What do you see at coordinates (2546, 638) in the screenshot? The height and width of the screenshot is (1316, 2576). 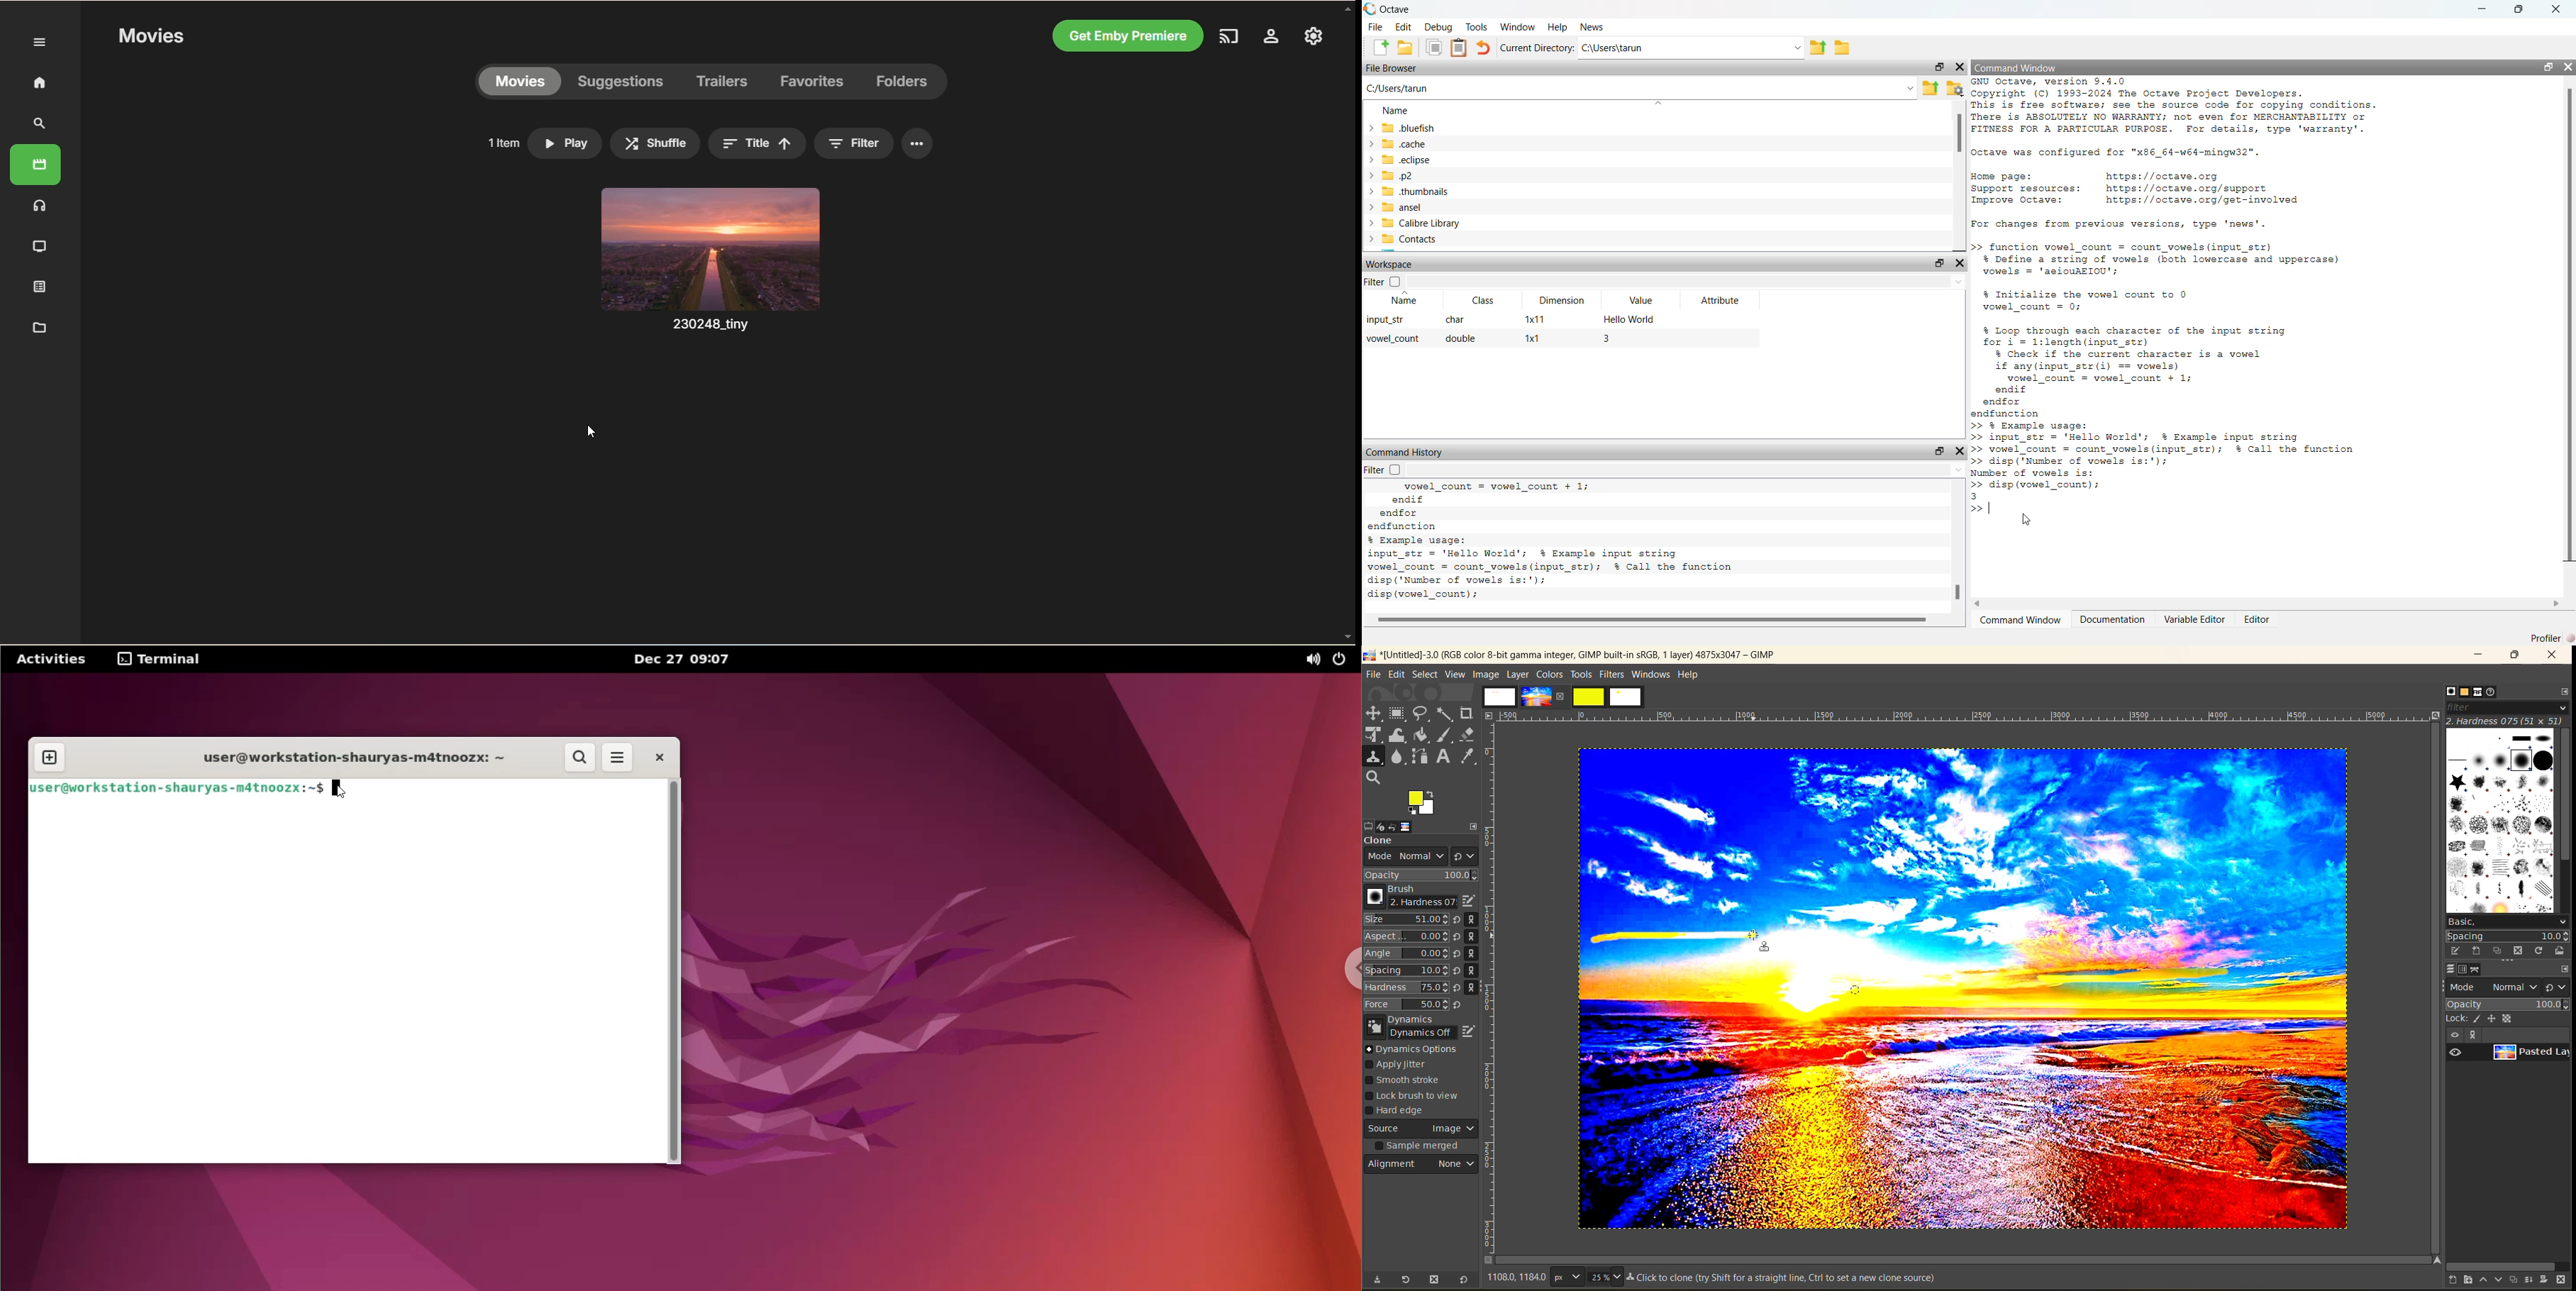 I see `Profiler` at bounding box center [2546, 638].